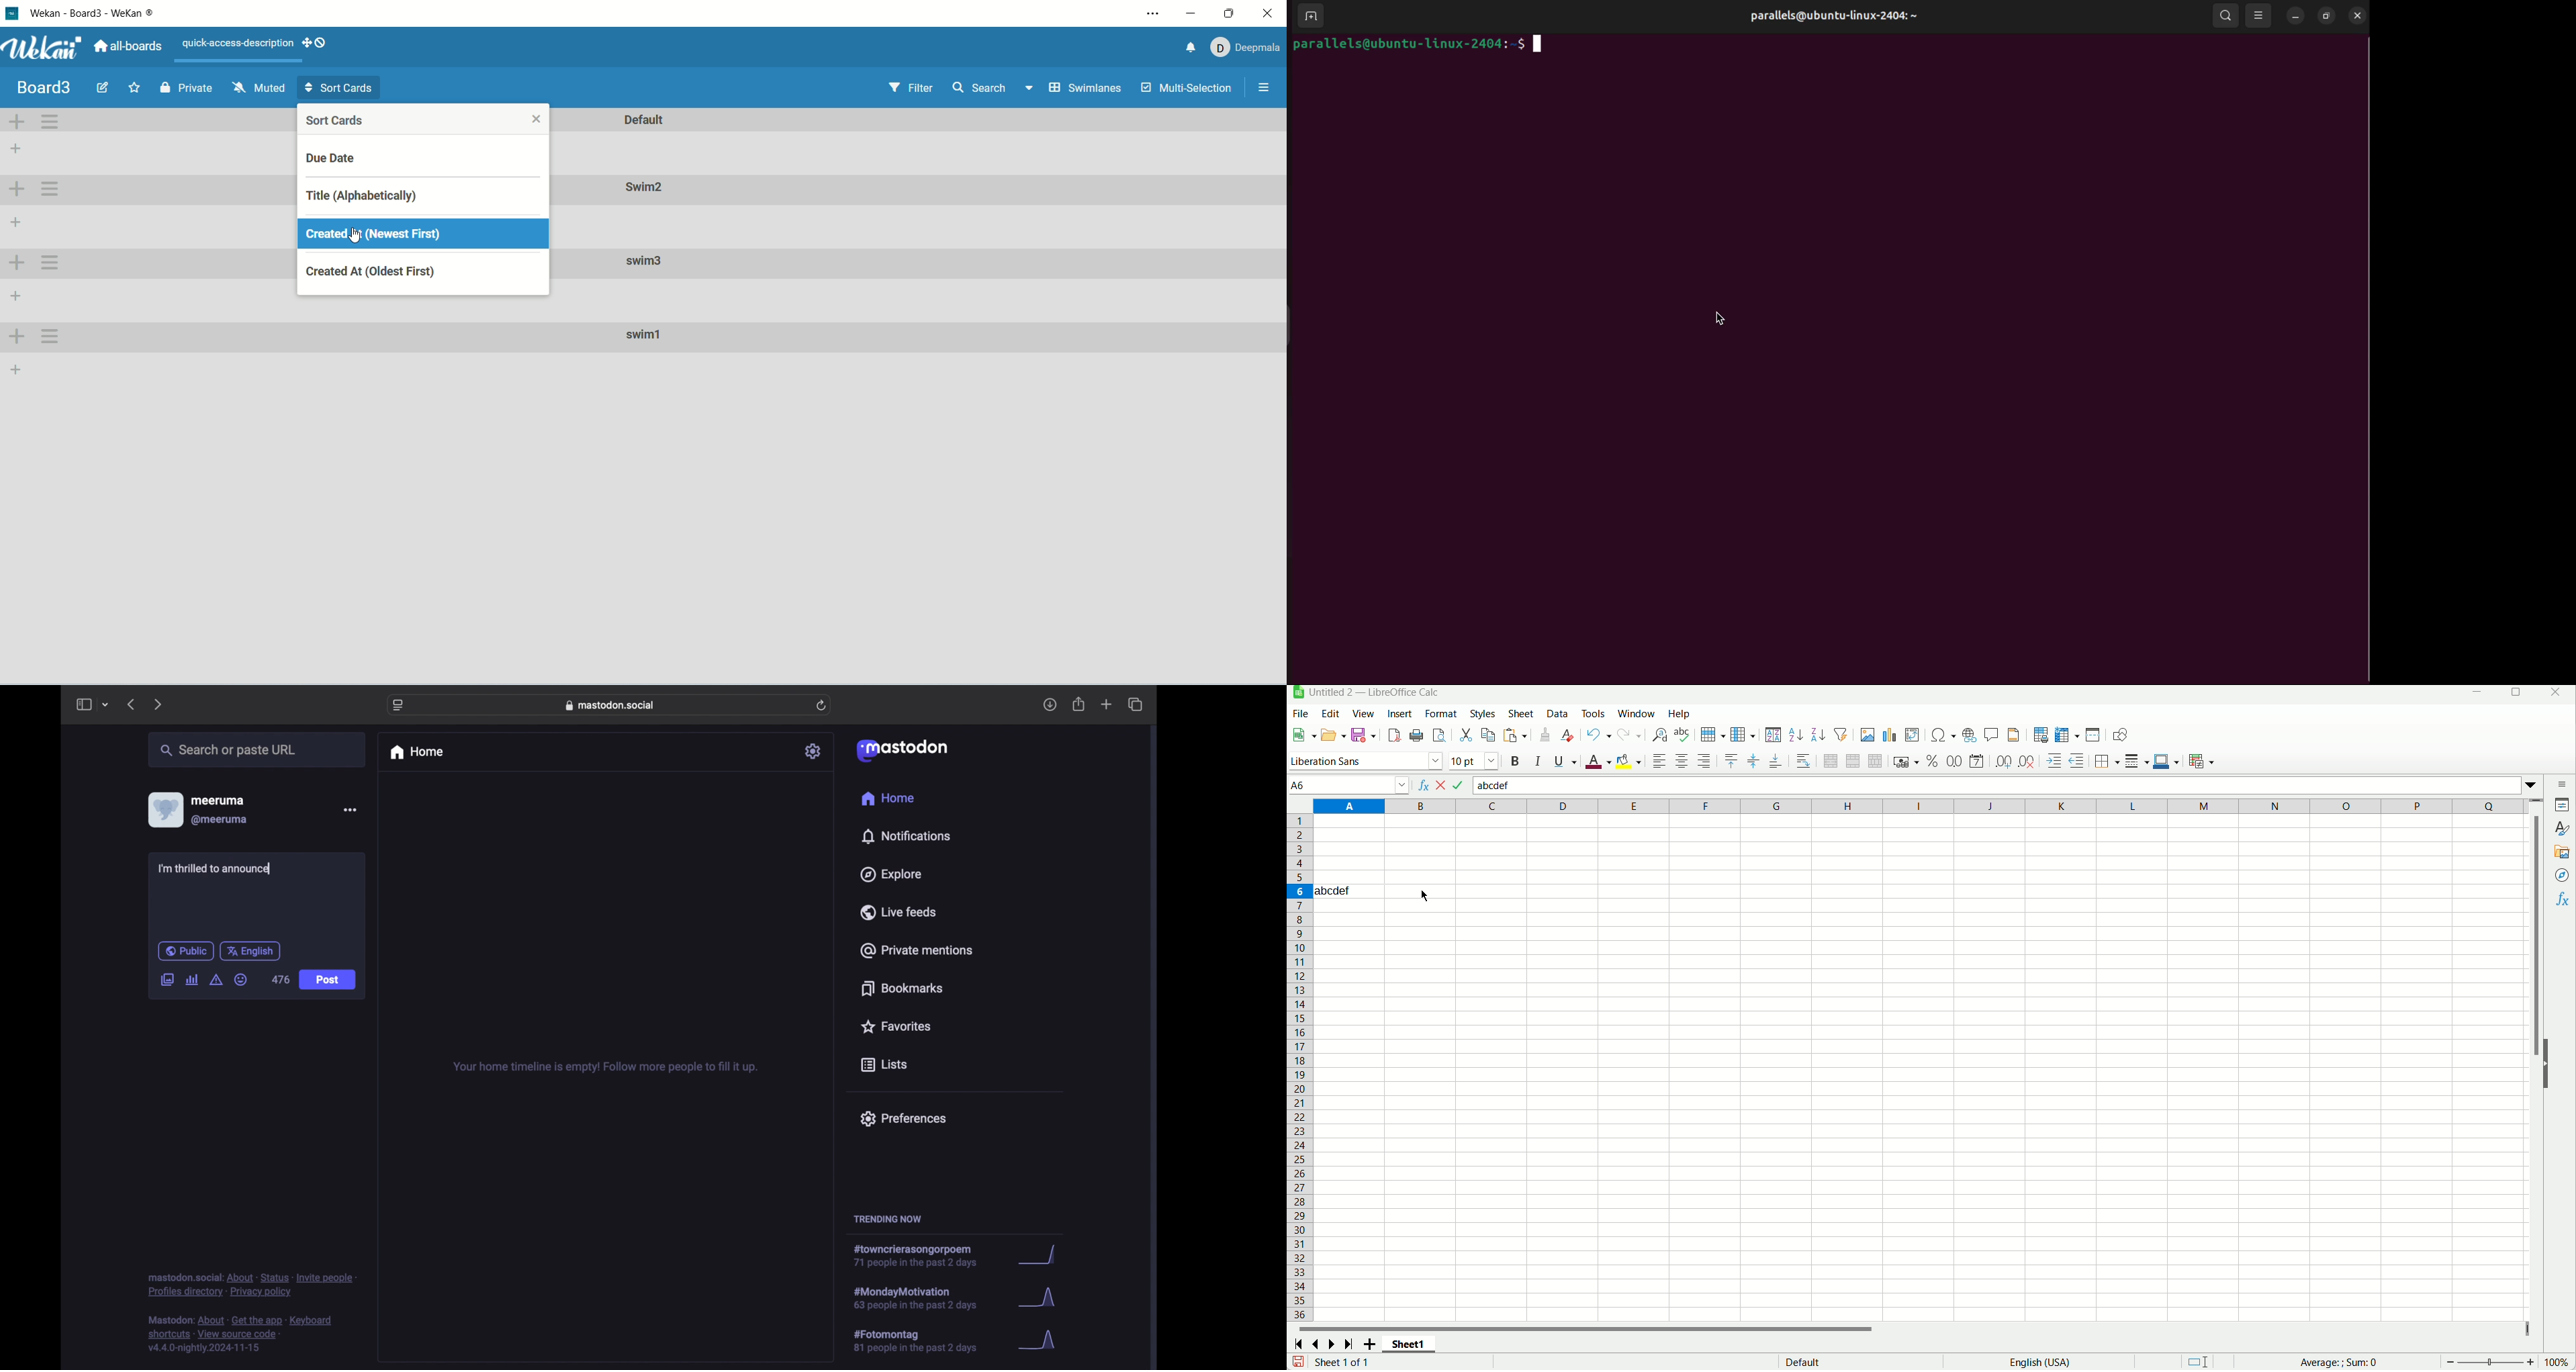 The height and width of the screenshot is (1372, 2576). What do you see at coordinates (1796, 735) in the screenshot?
I see `sort ascending` at bounding box center [1796, 735].